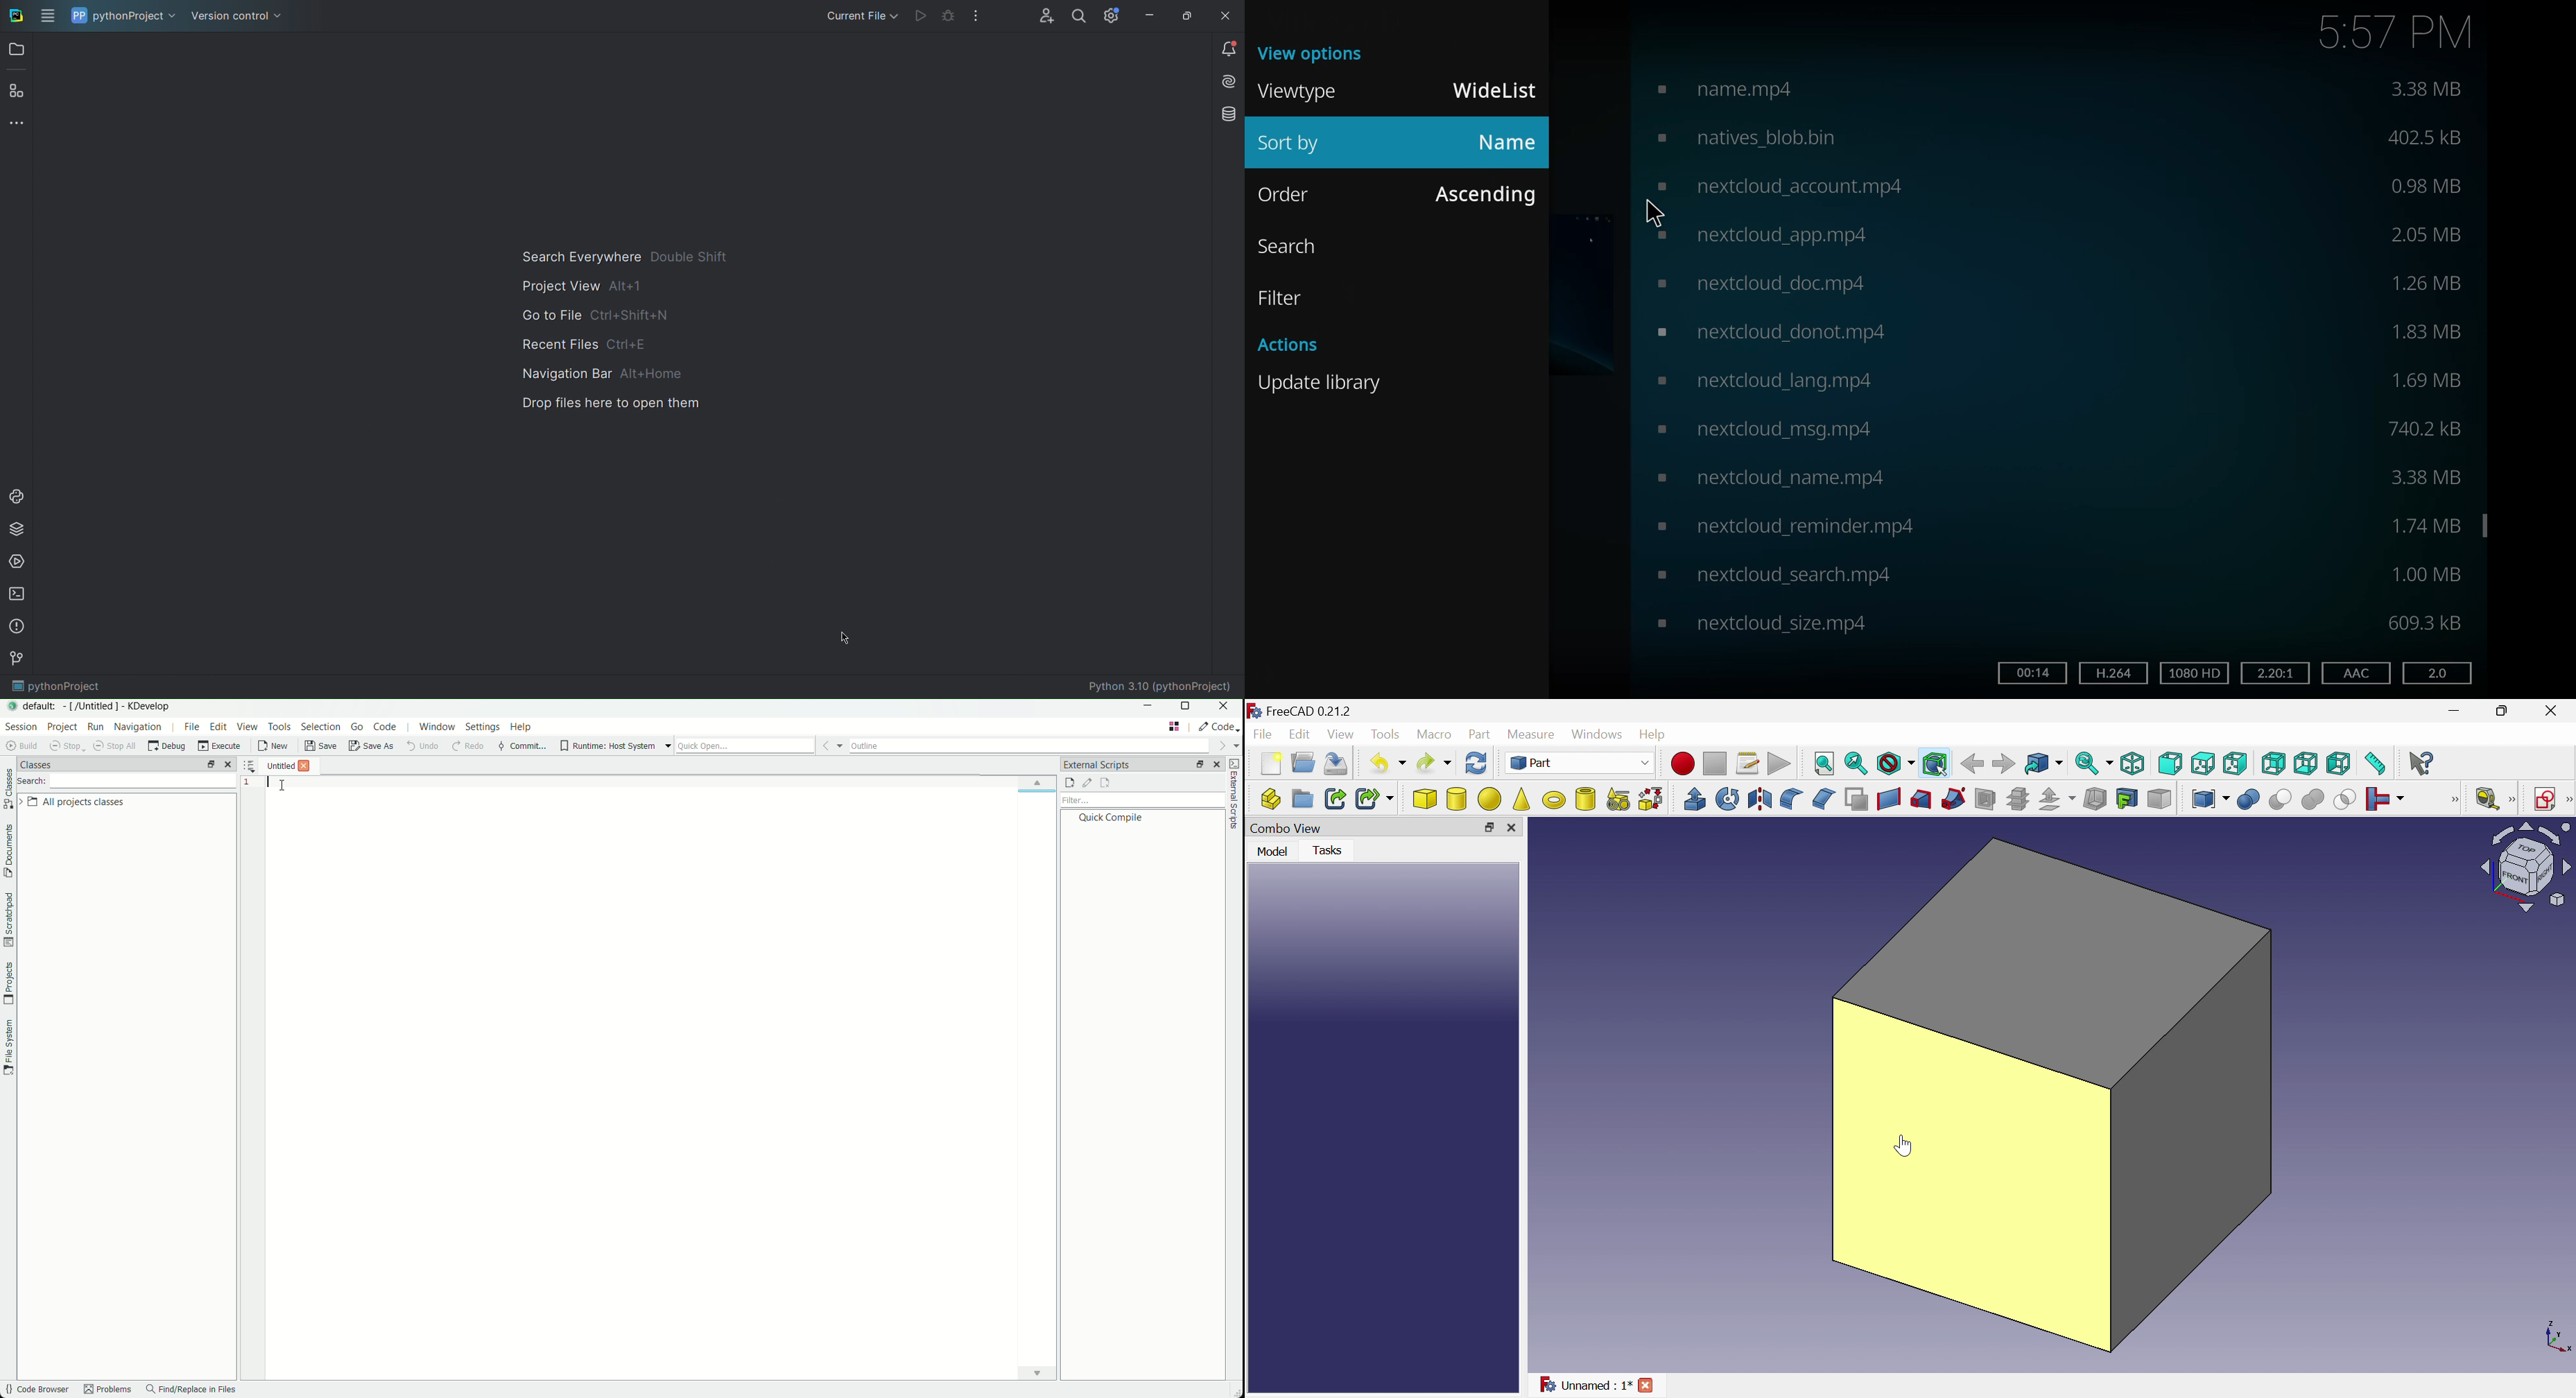 This screenshot has height=1400, width=2576. Describe the element at coordinates (1903, 1146) in the screenshot. I see `cursor` at that location.